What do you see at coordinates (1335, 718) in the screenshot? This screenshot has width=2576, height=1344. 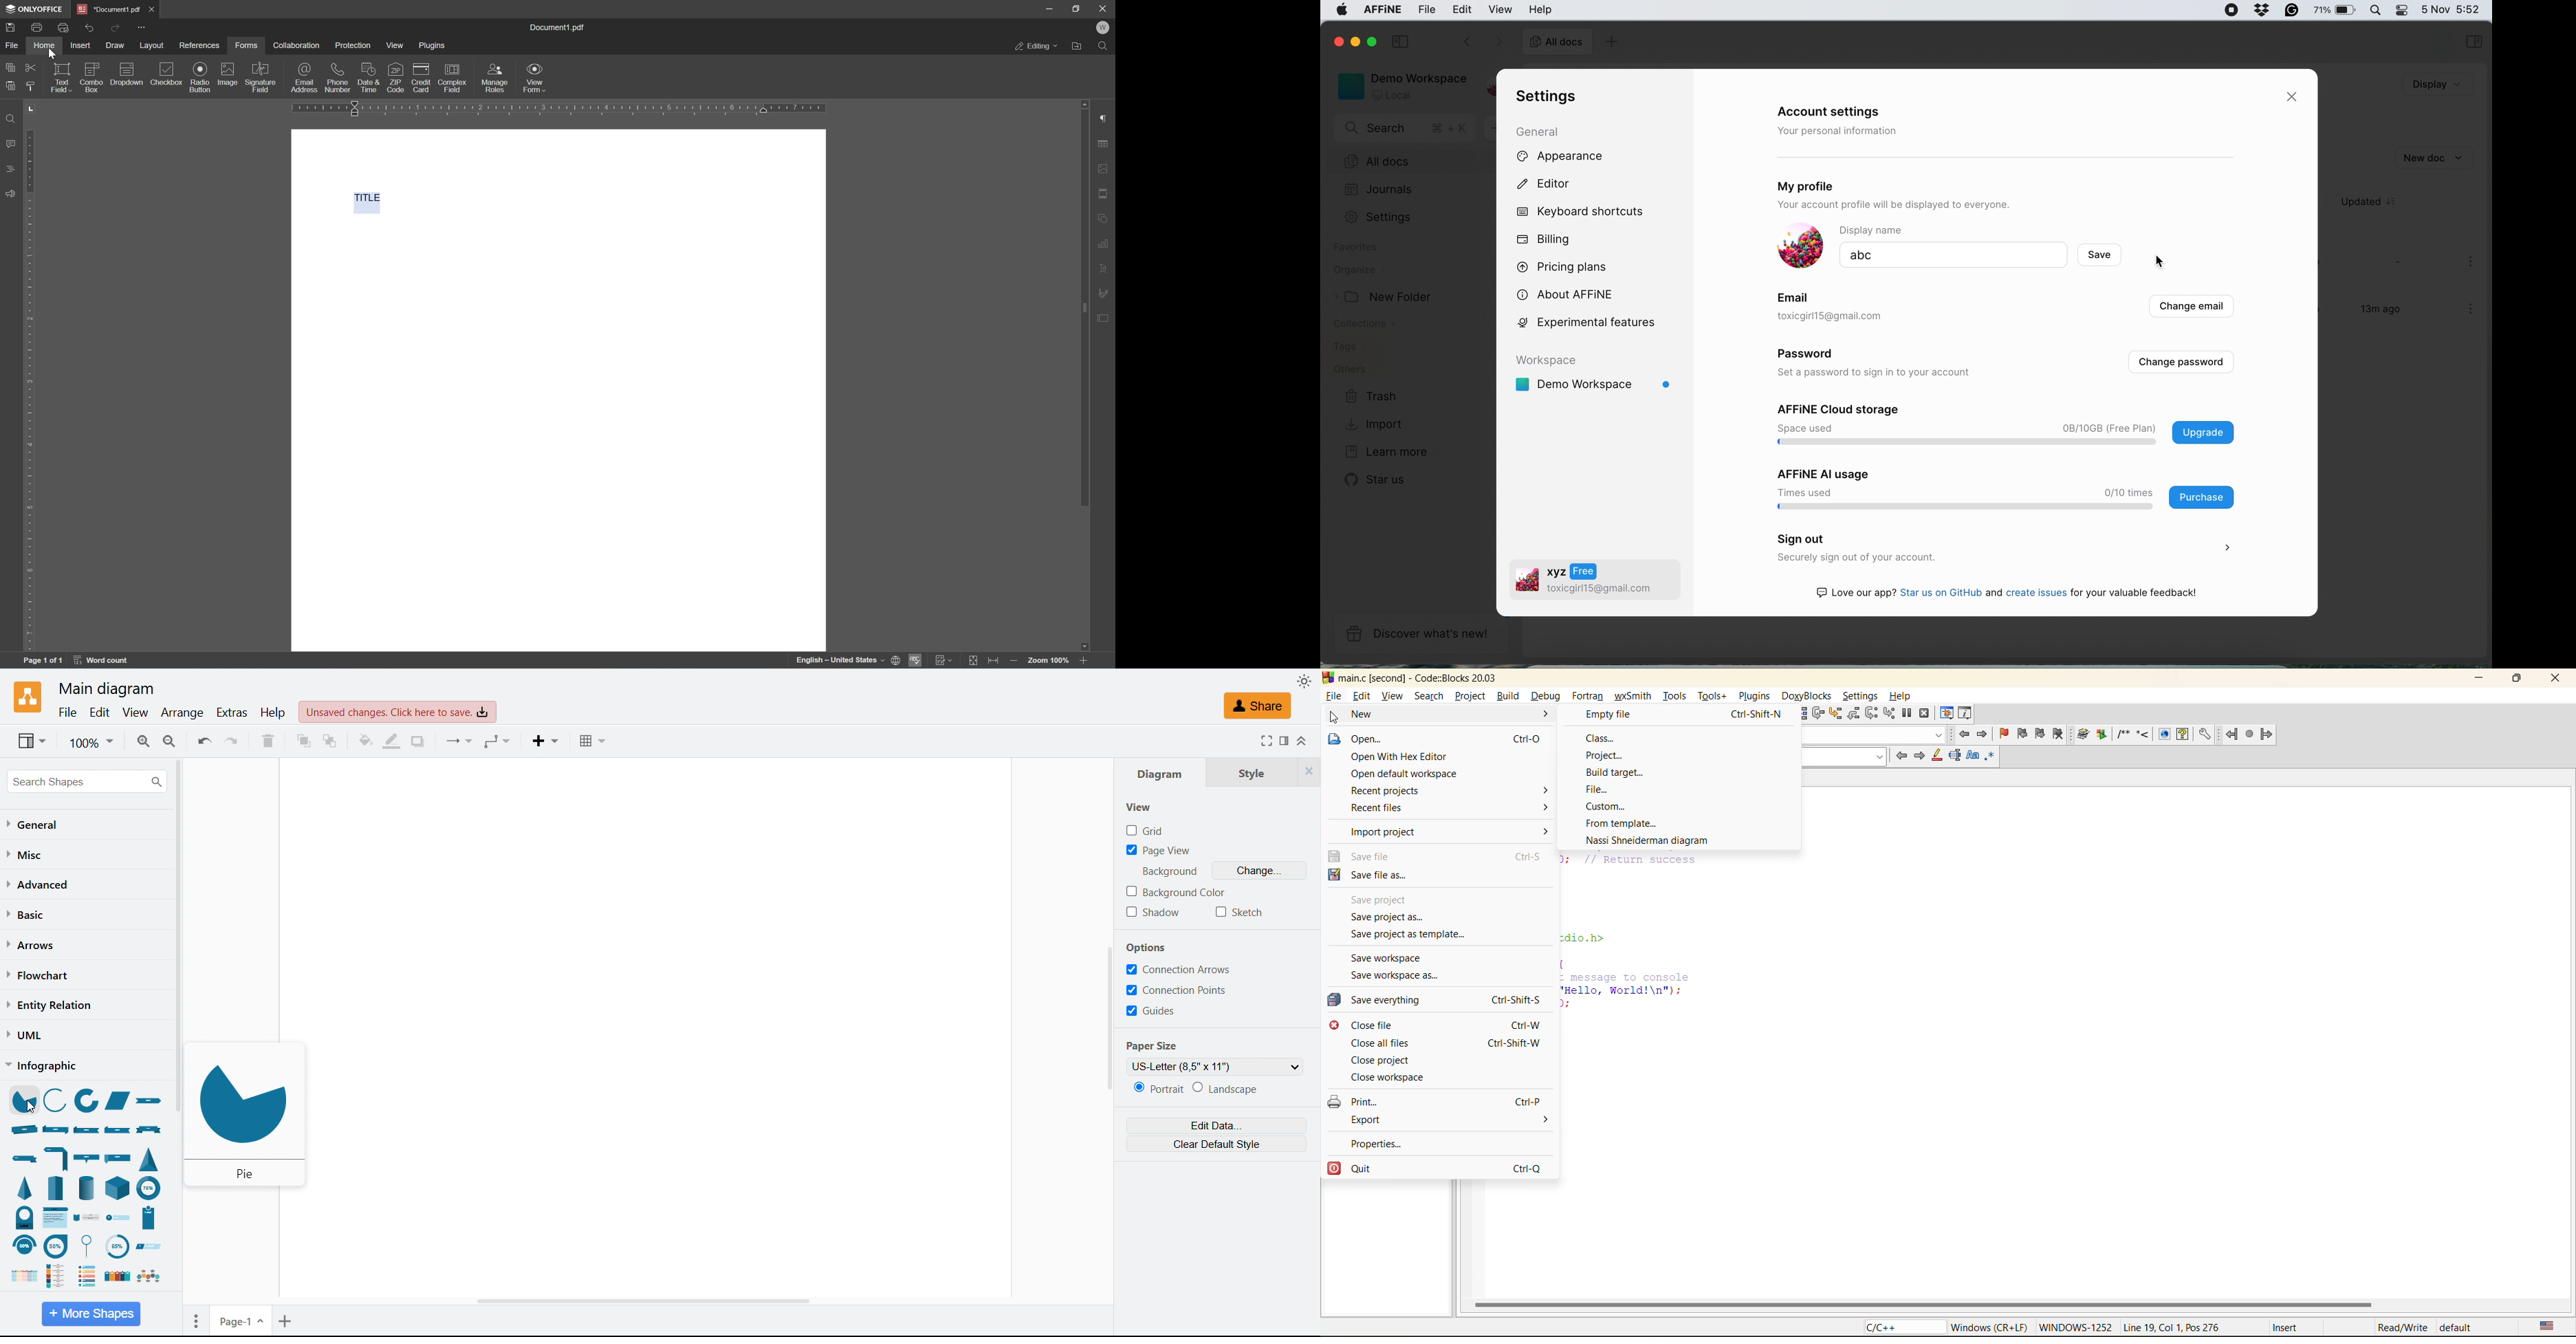 I see `cursor` at bounding box center [1335, 718].